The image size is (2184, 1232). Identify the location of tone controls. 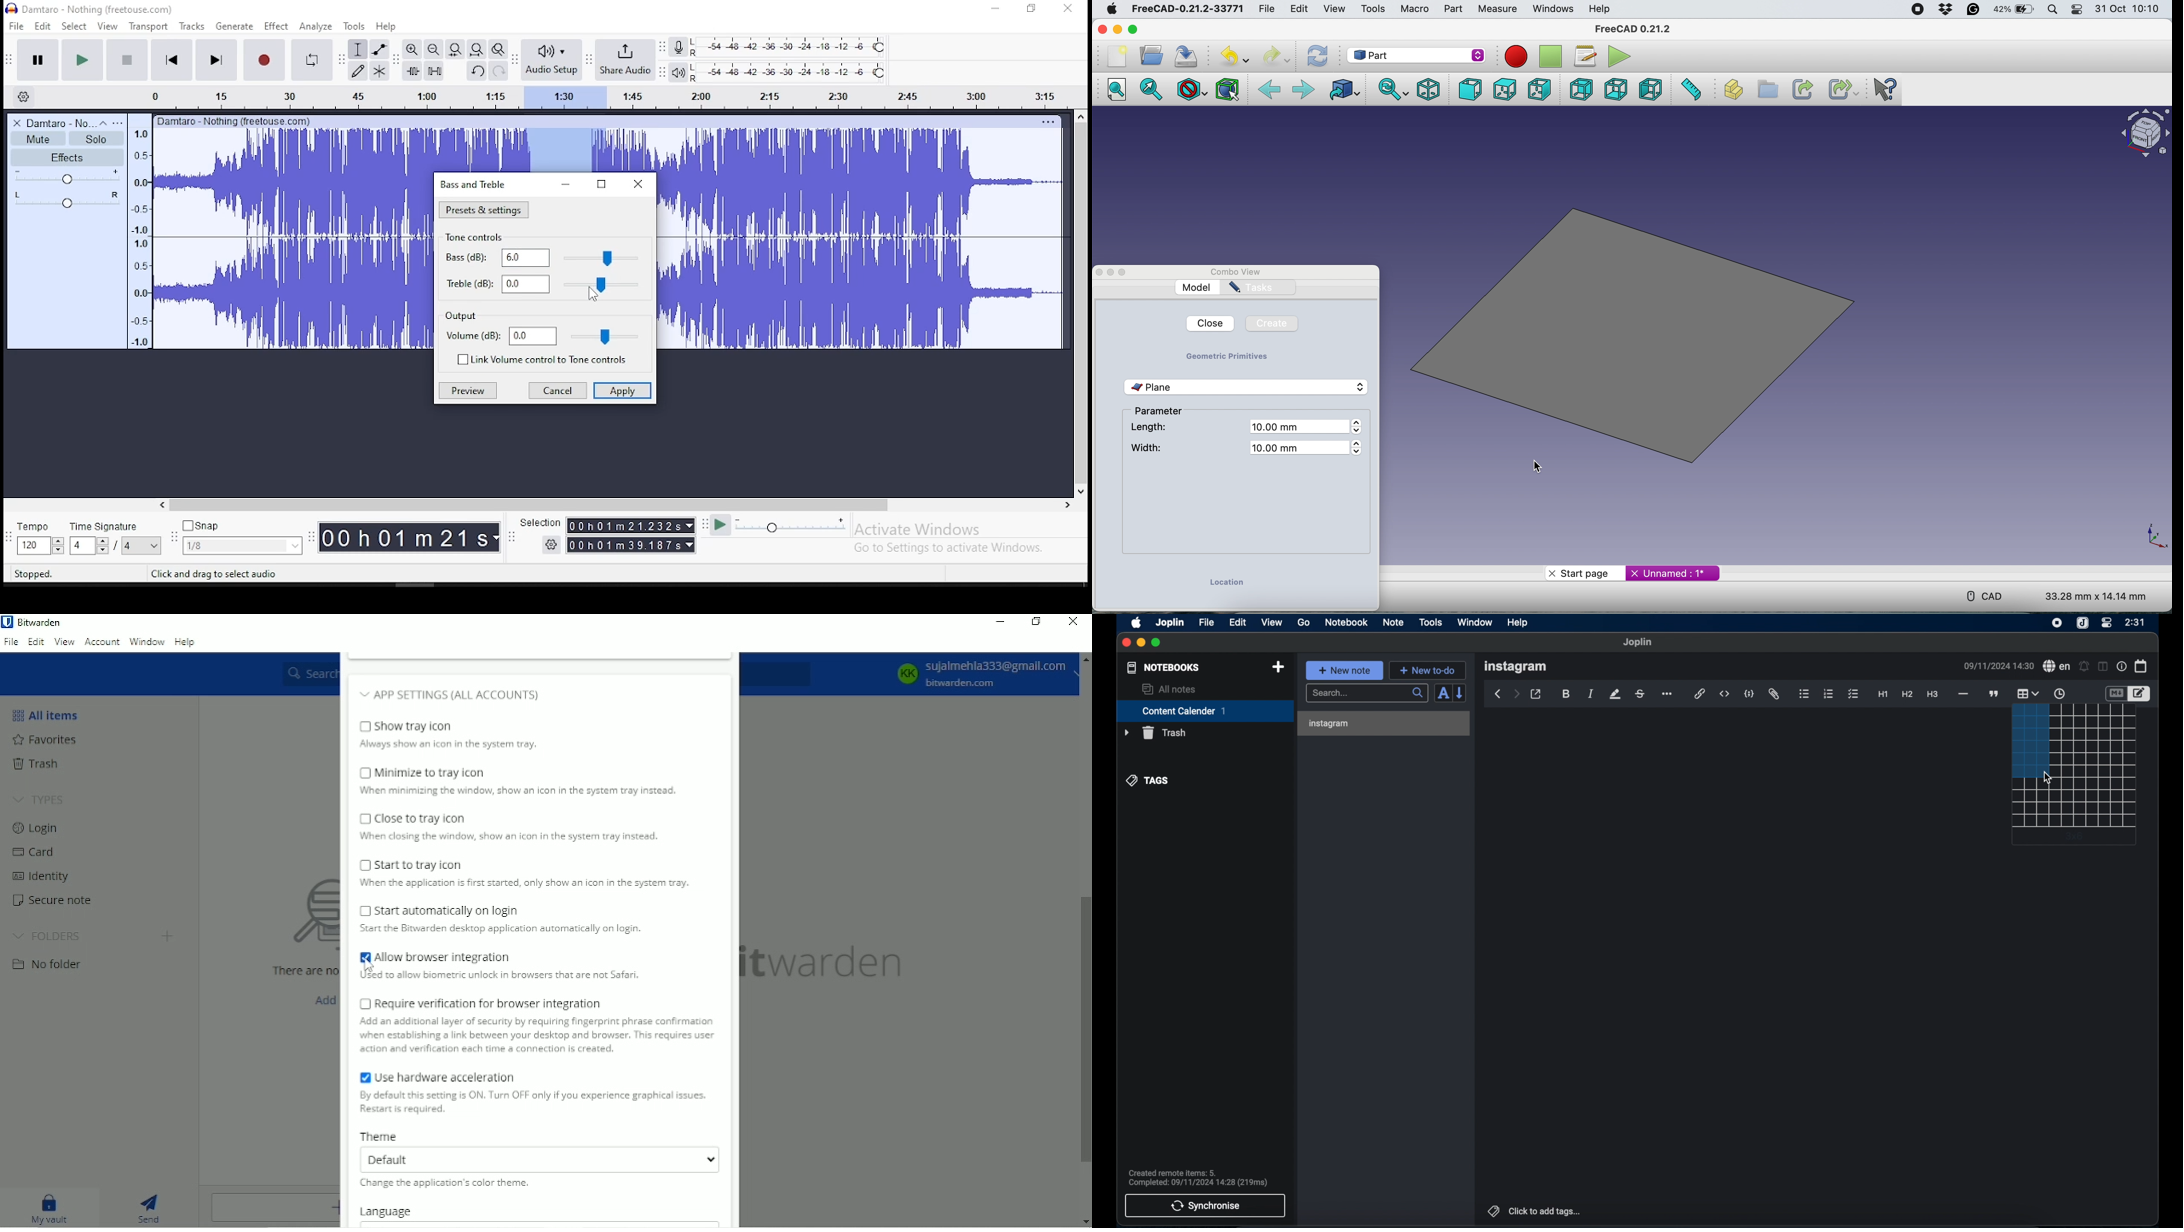
(478, 238).